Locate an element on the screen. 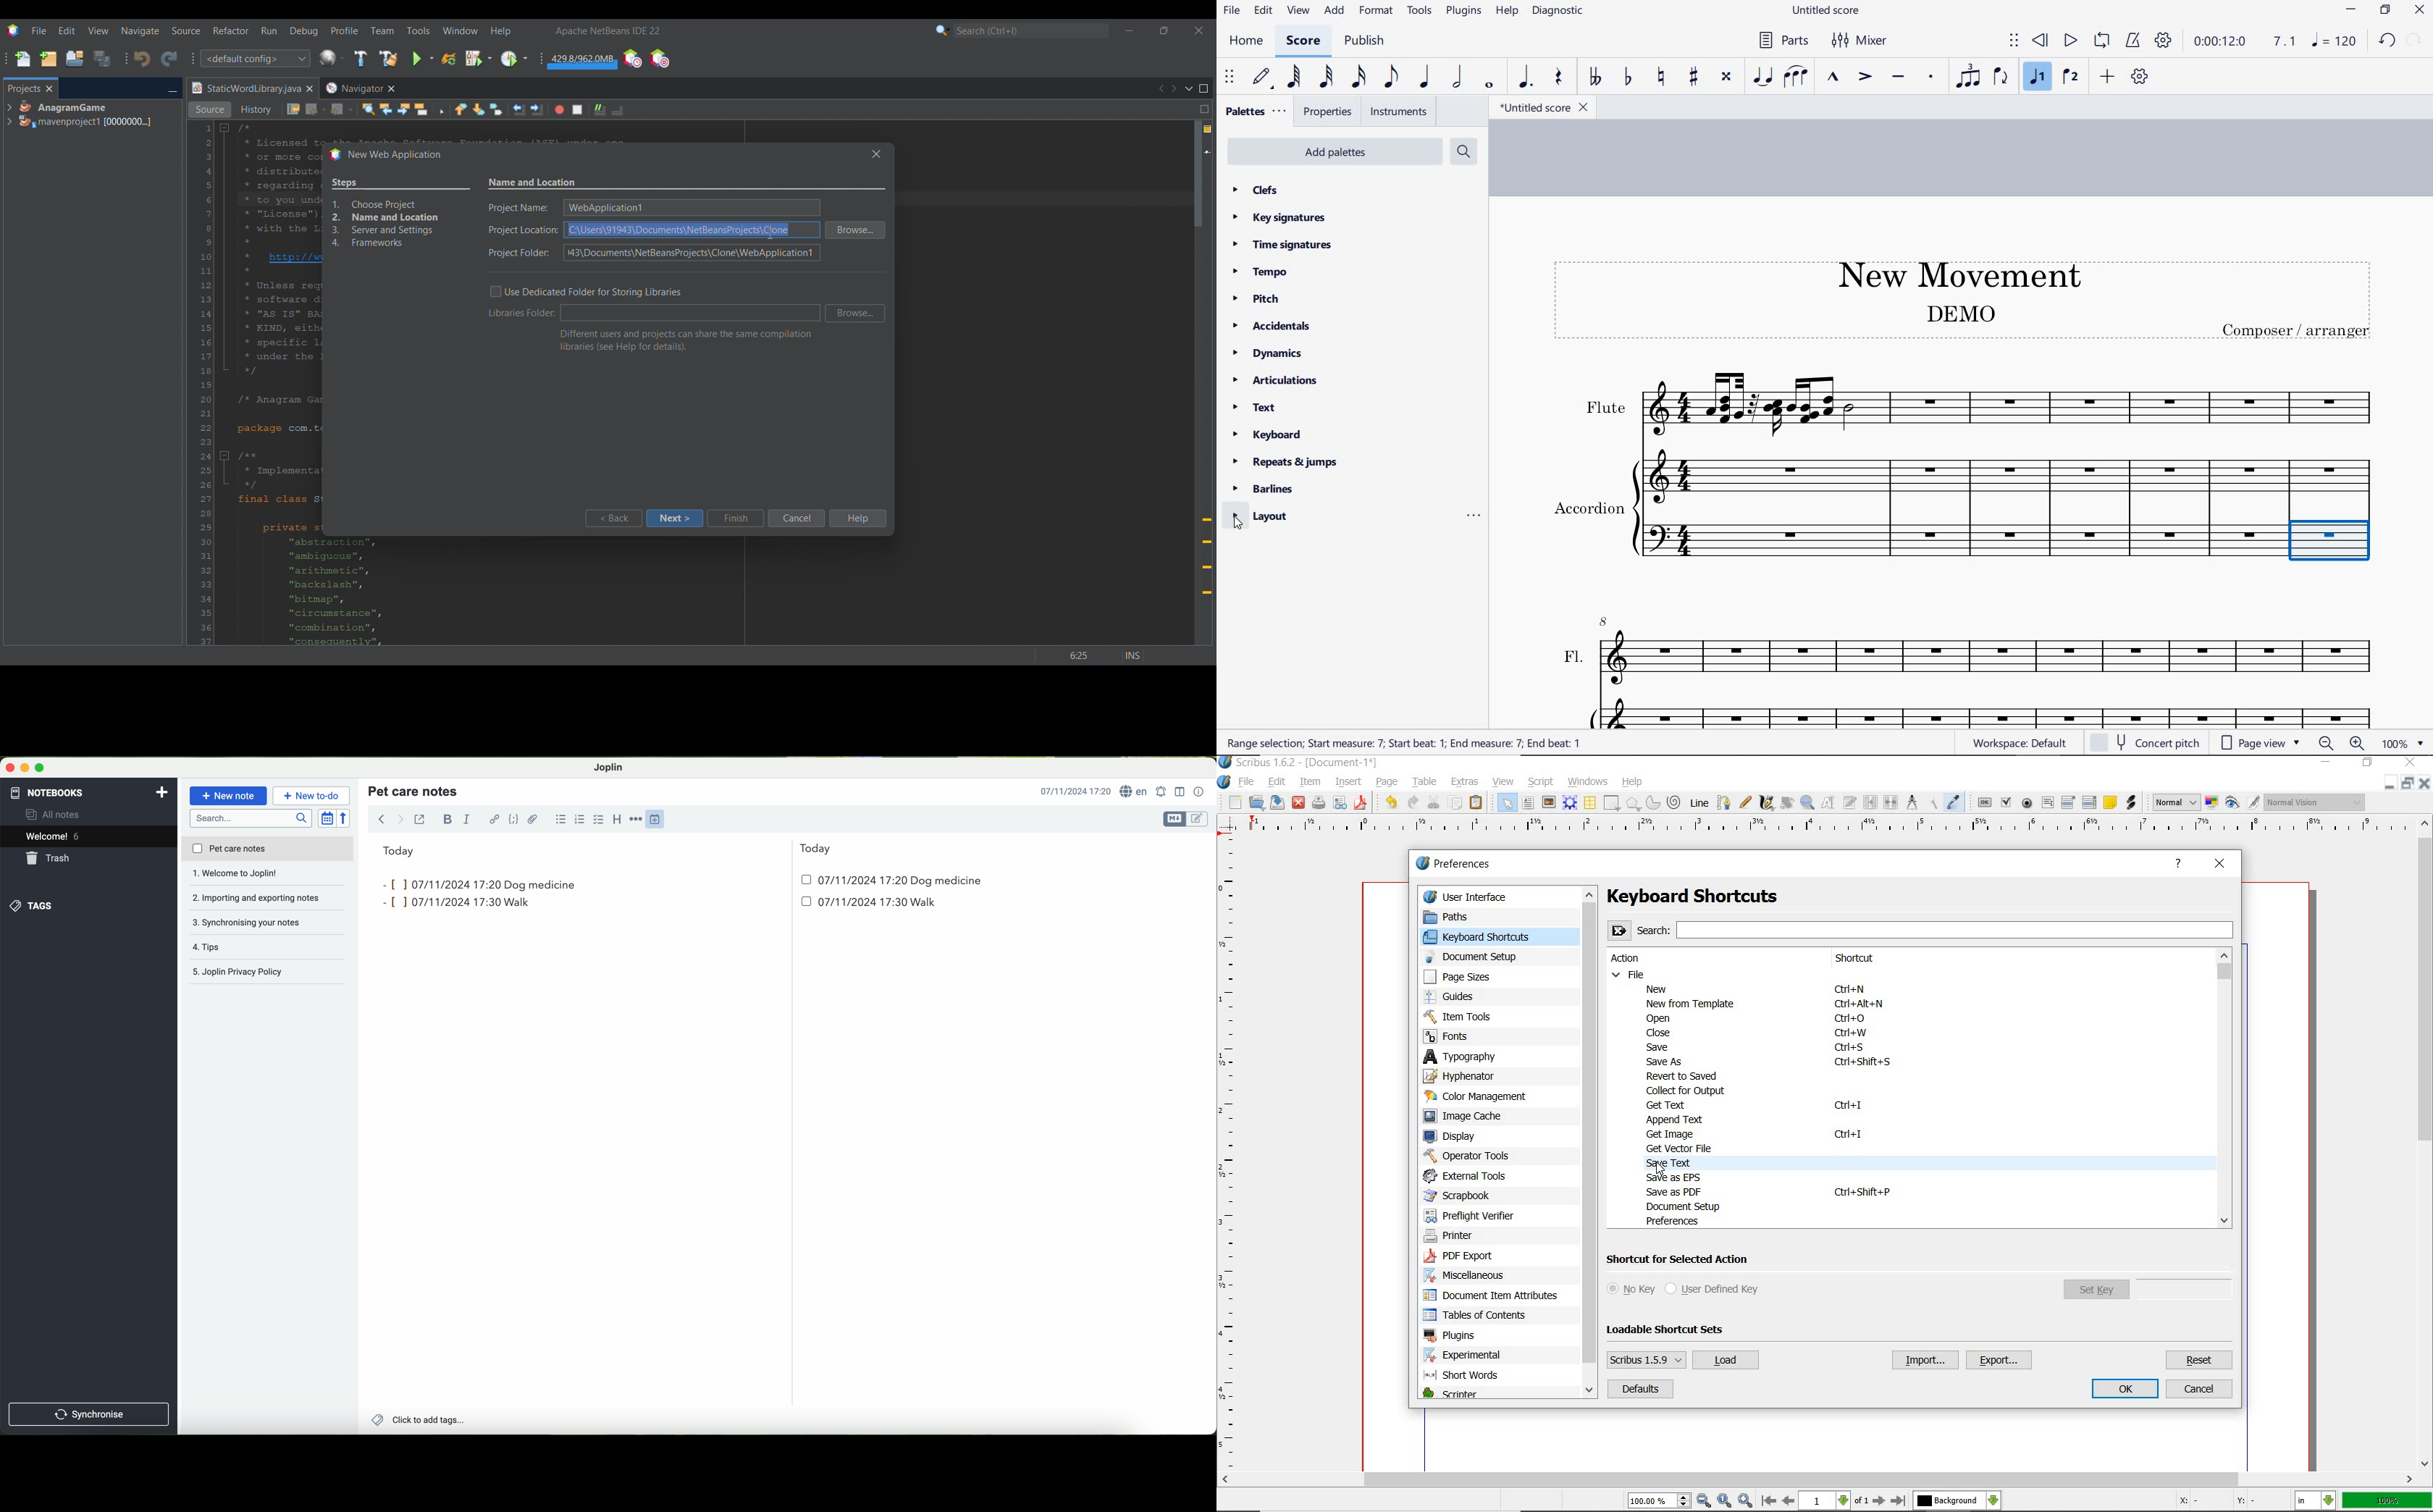 Image resolution: width=2436 pixels, height=1512 pixels. 16th note is located at coordinates (1359, 77).